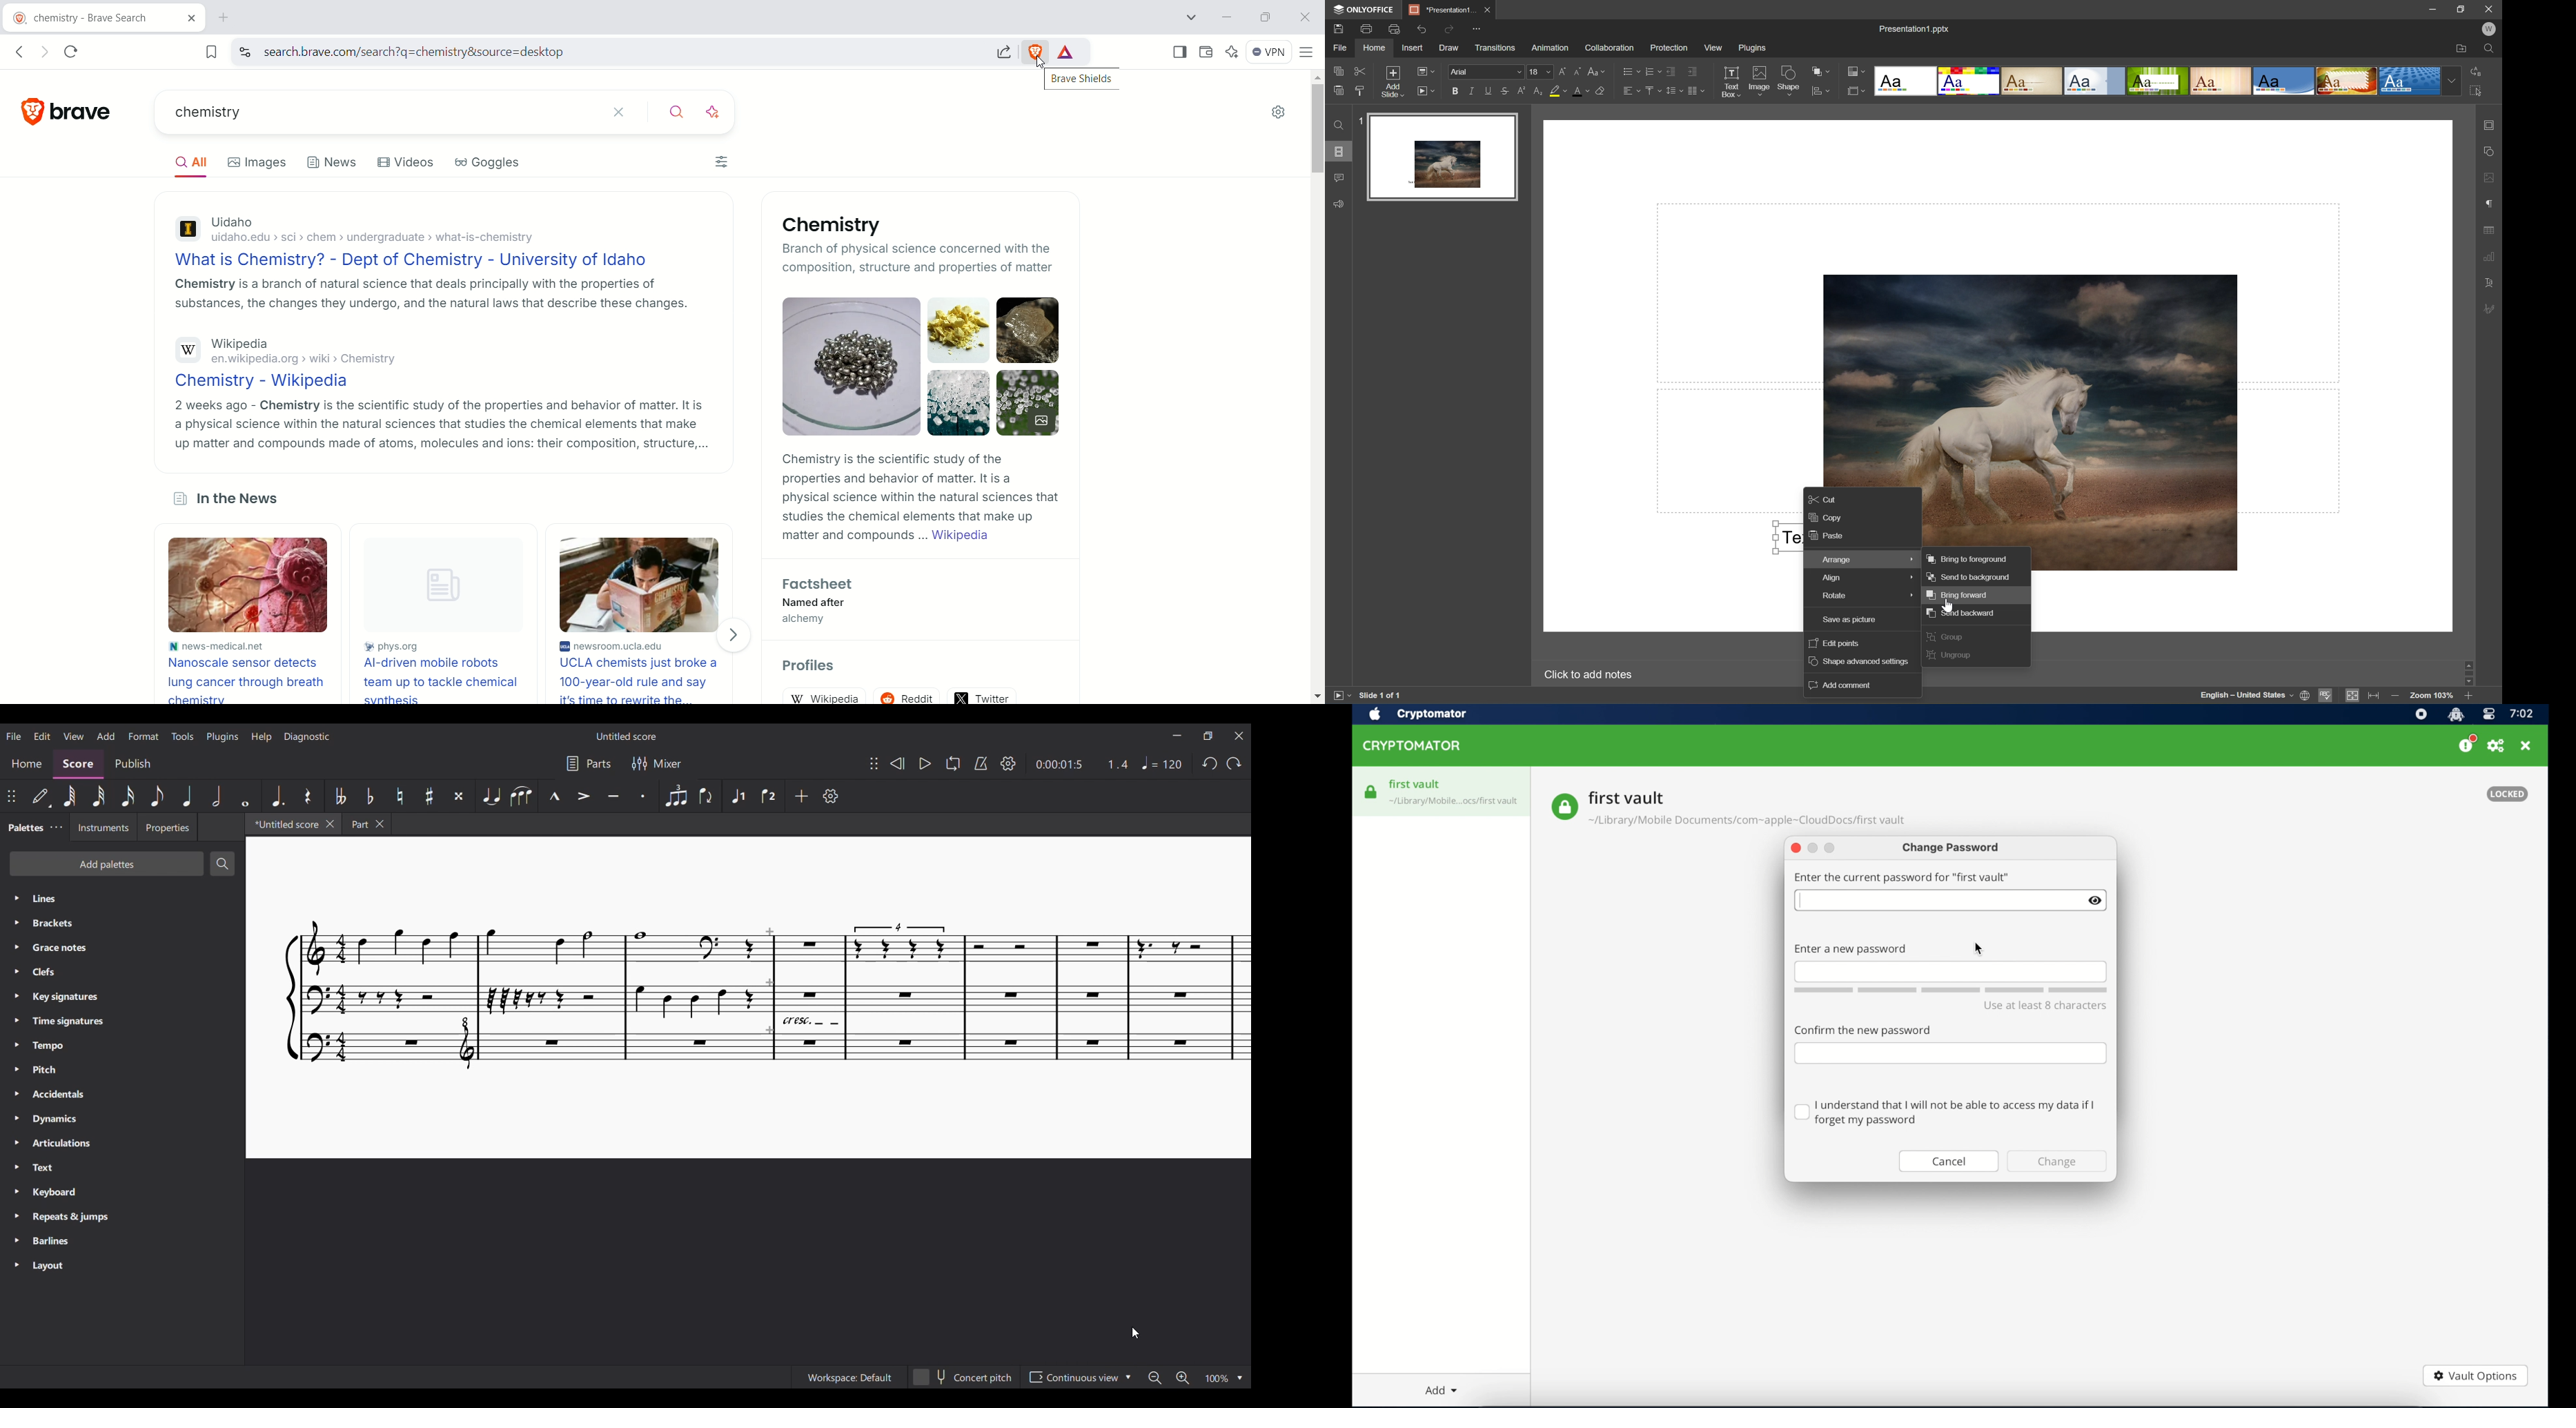  What do you see at coordinates (1495, 48) in the screenshot?
I see `Transitions` at bounding box center [1495, 48].